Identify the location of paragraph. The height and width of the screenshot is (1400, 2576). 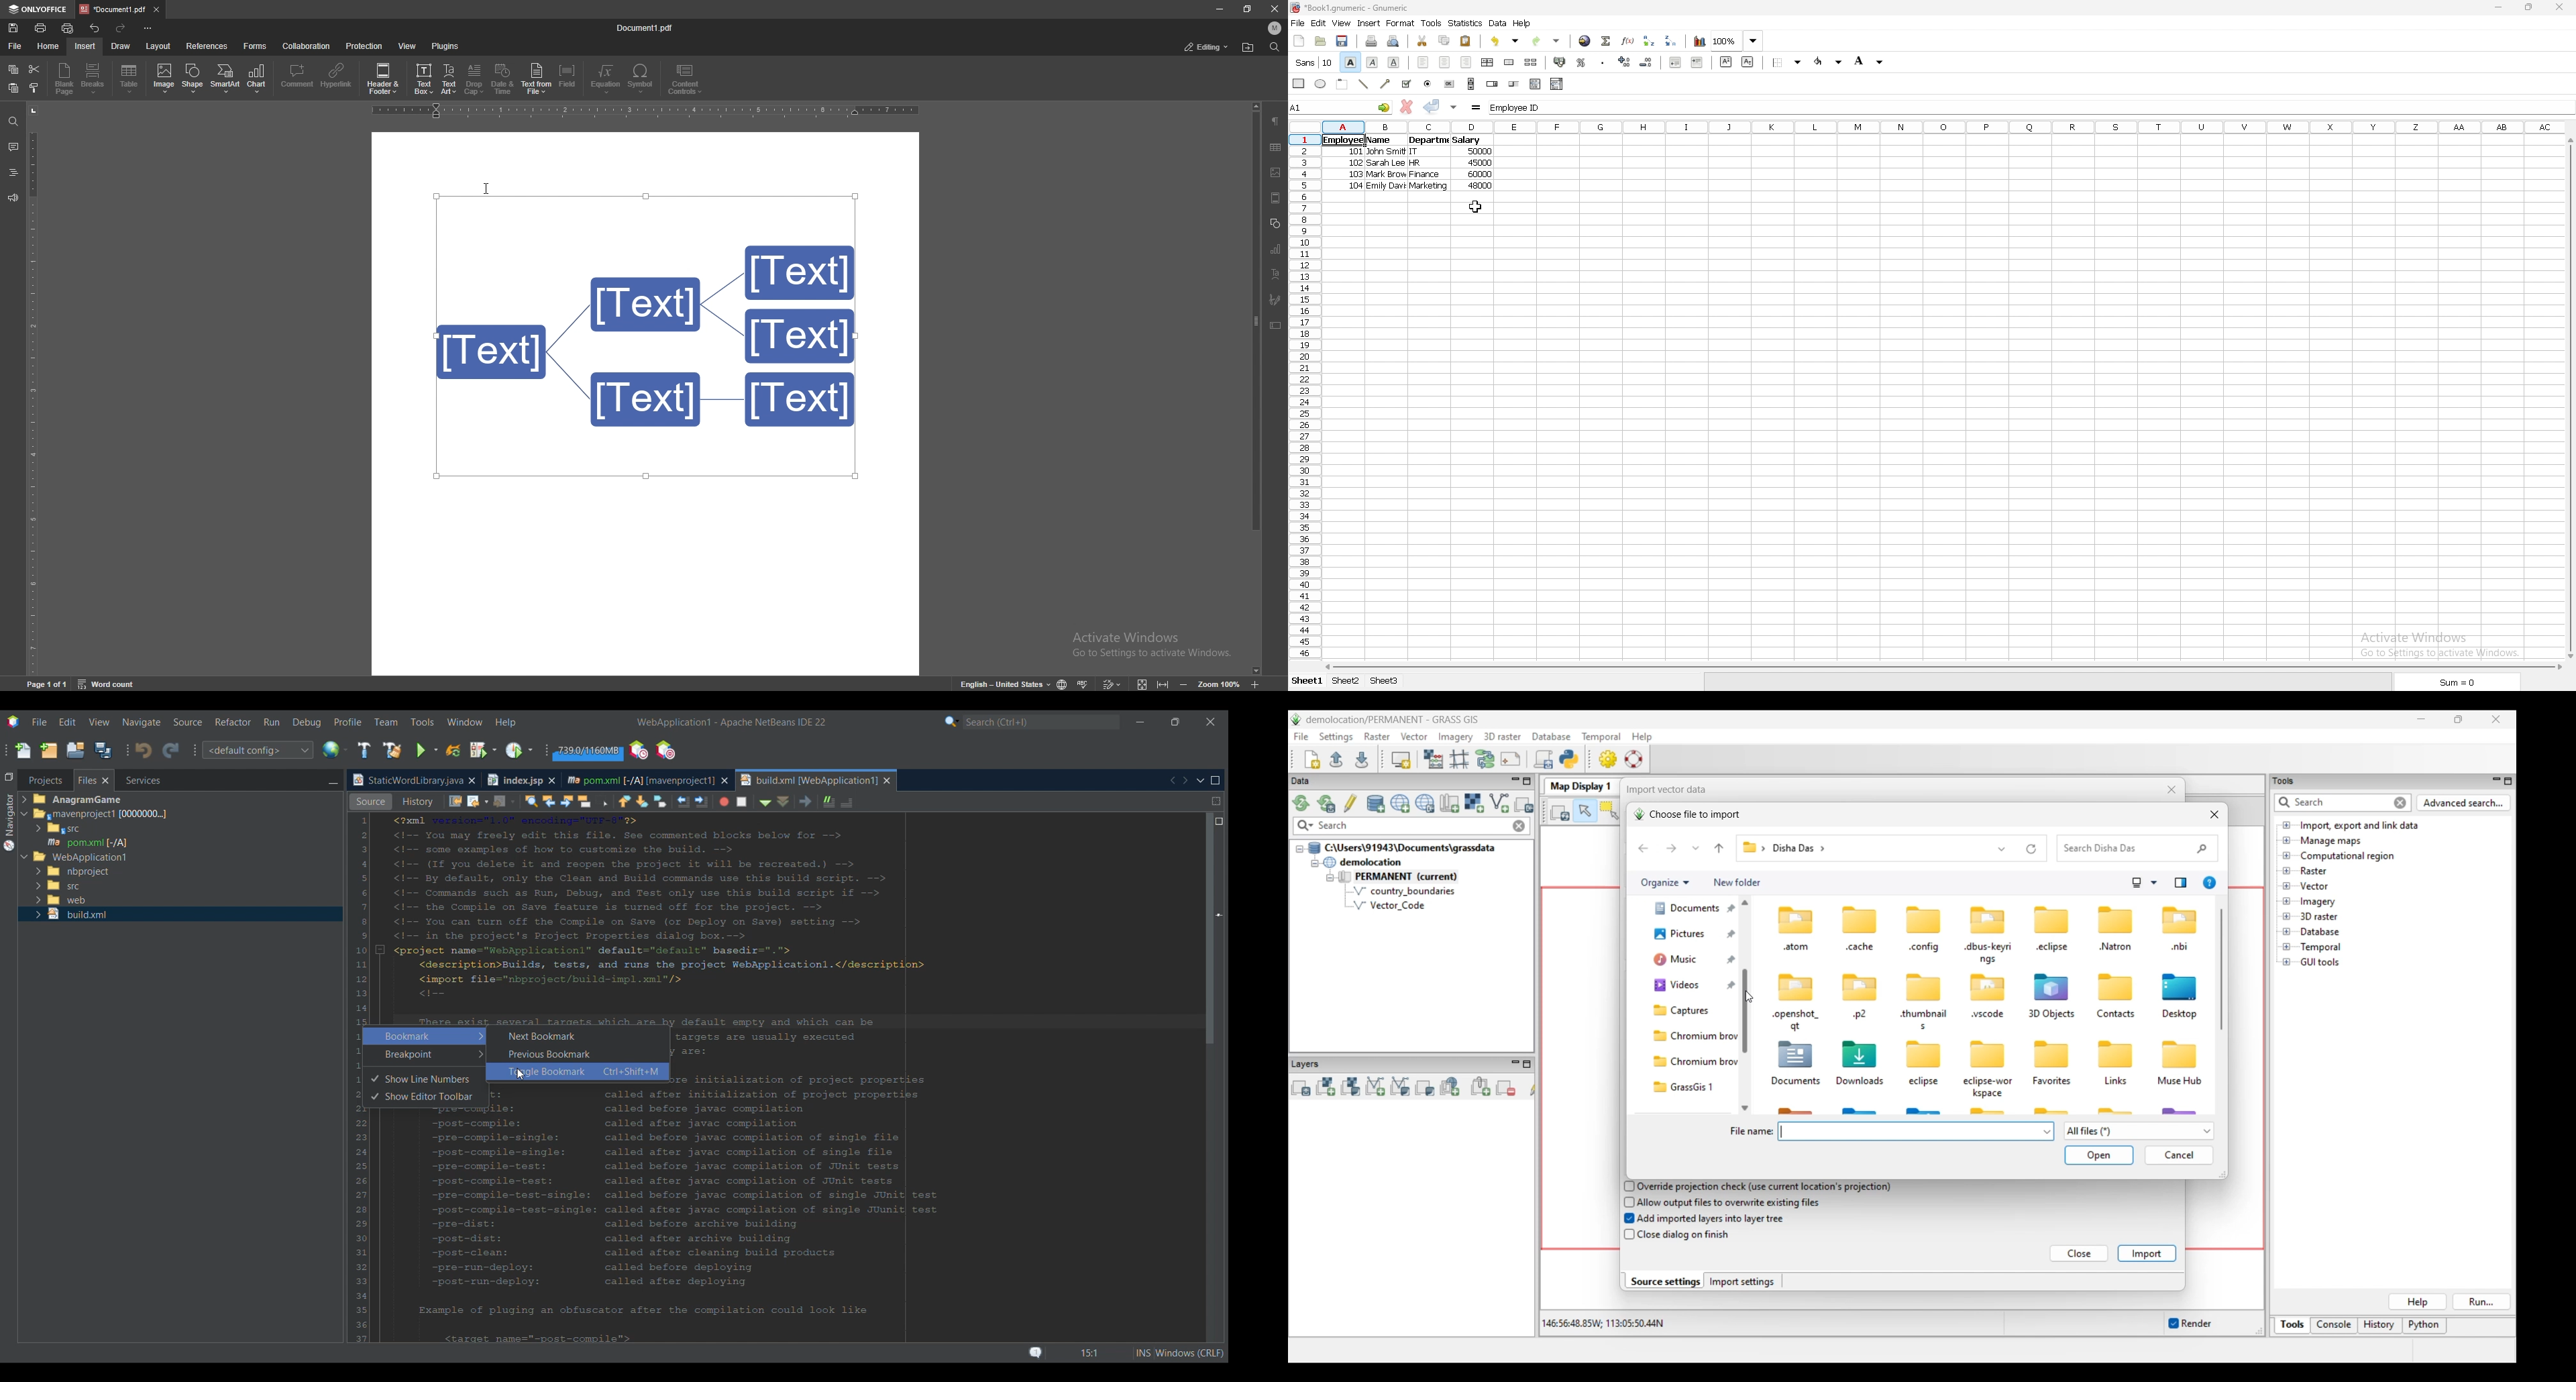
(1276, 121).